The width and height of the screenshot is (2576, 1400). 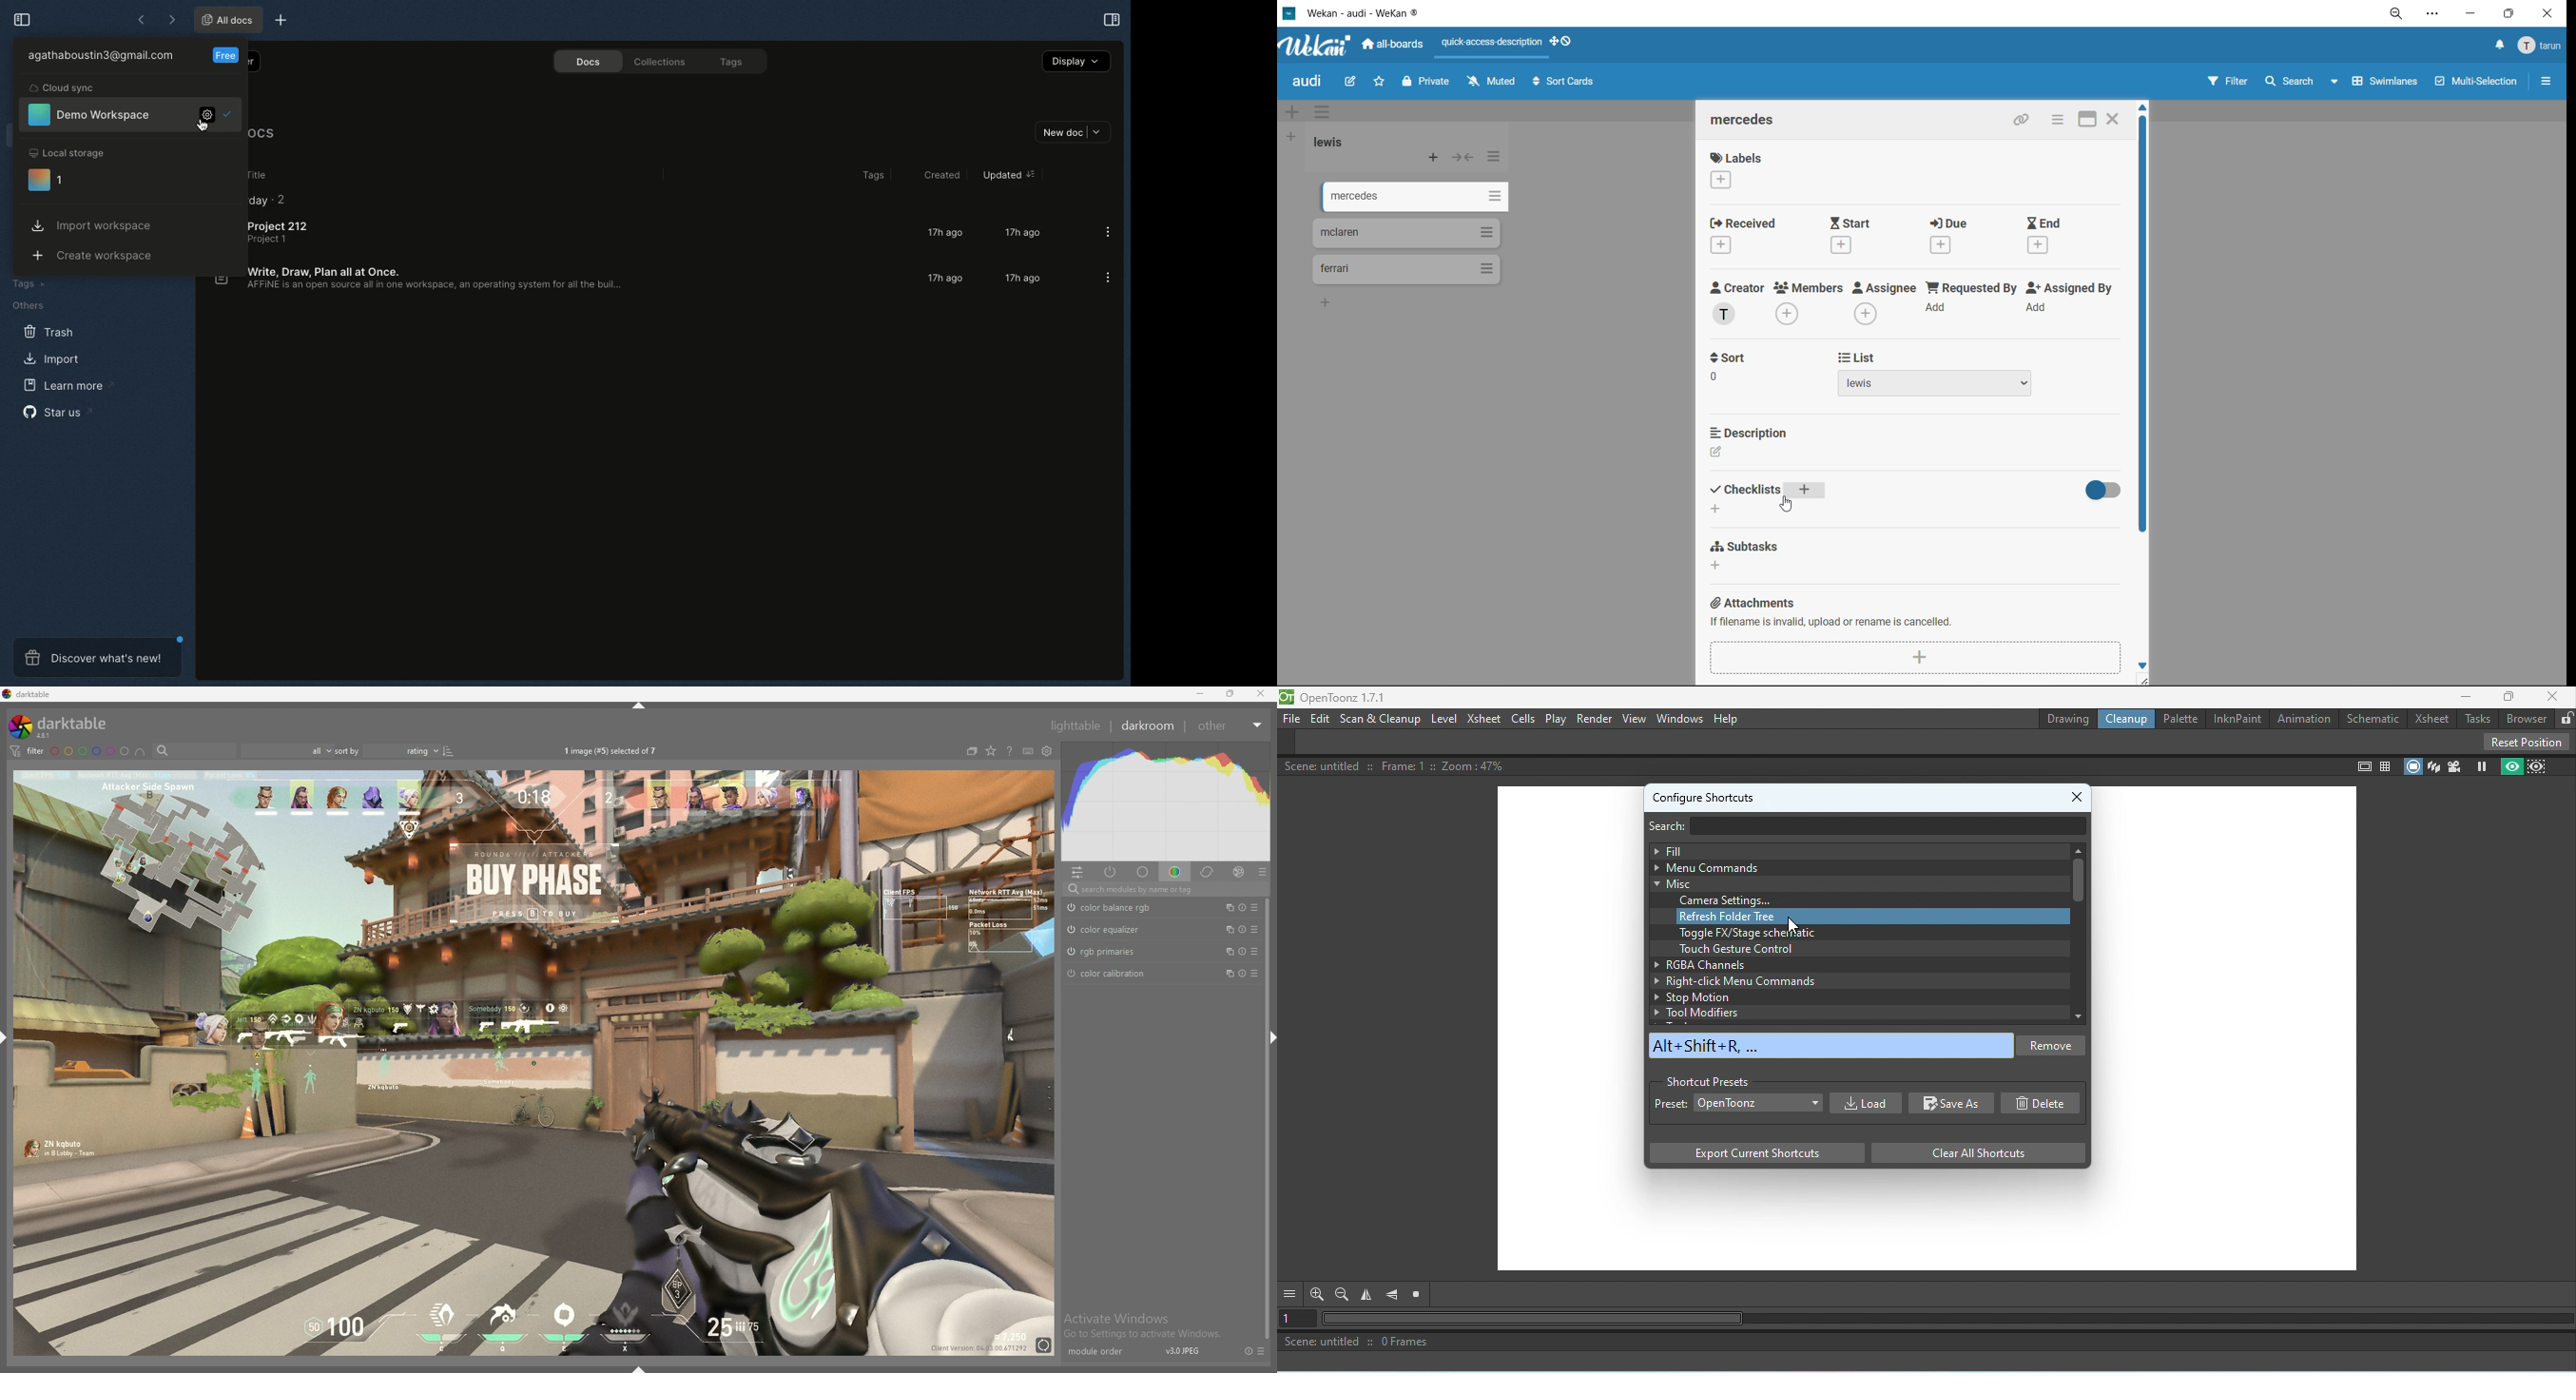 What do you see at coordinates (583, 62) in the screenshot?
I see `Docs` at bounding box center [583, 62].